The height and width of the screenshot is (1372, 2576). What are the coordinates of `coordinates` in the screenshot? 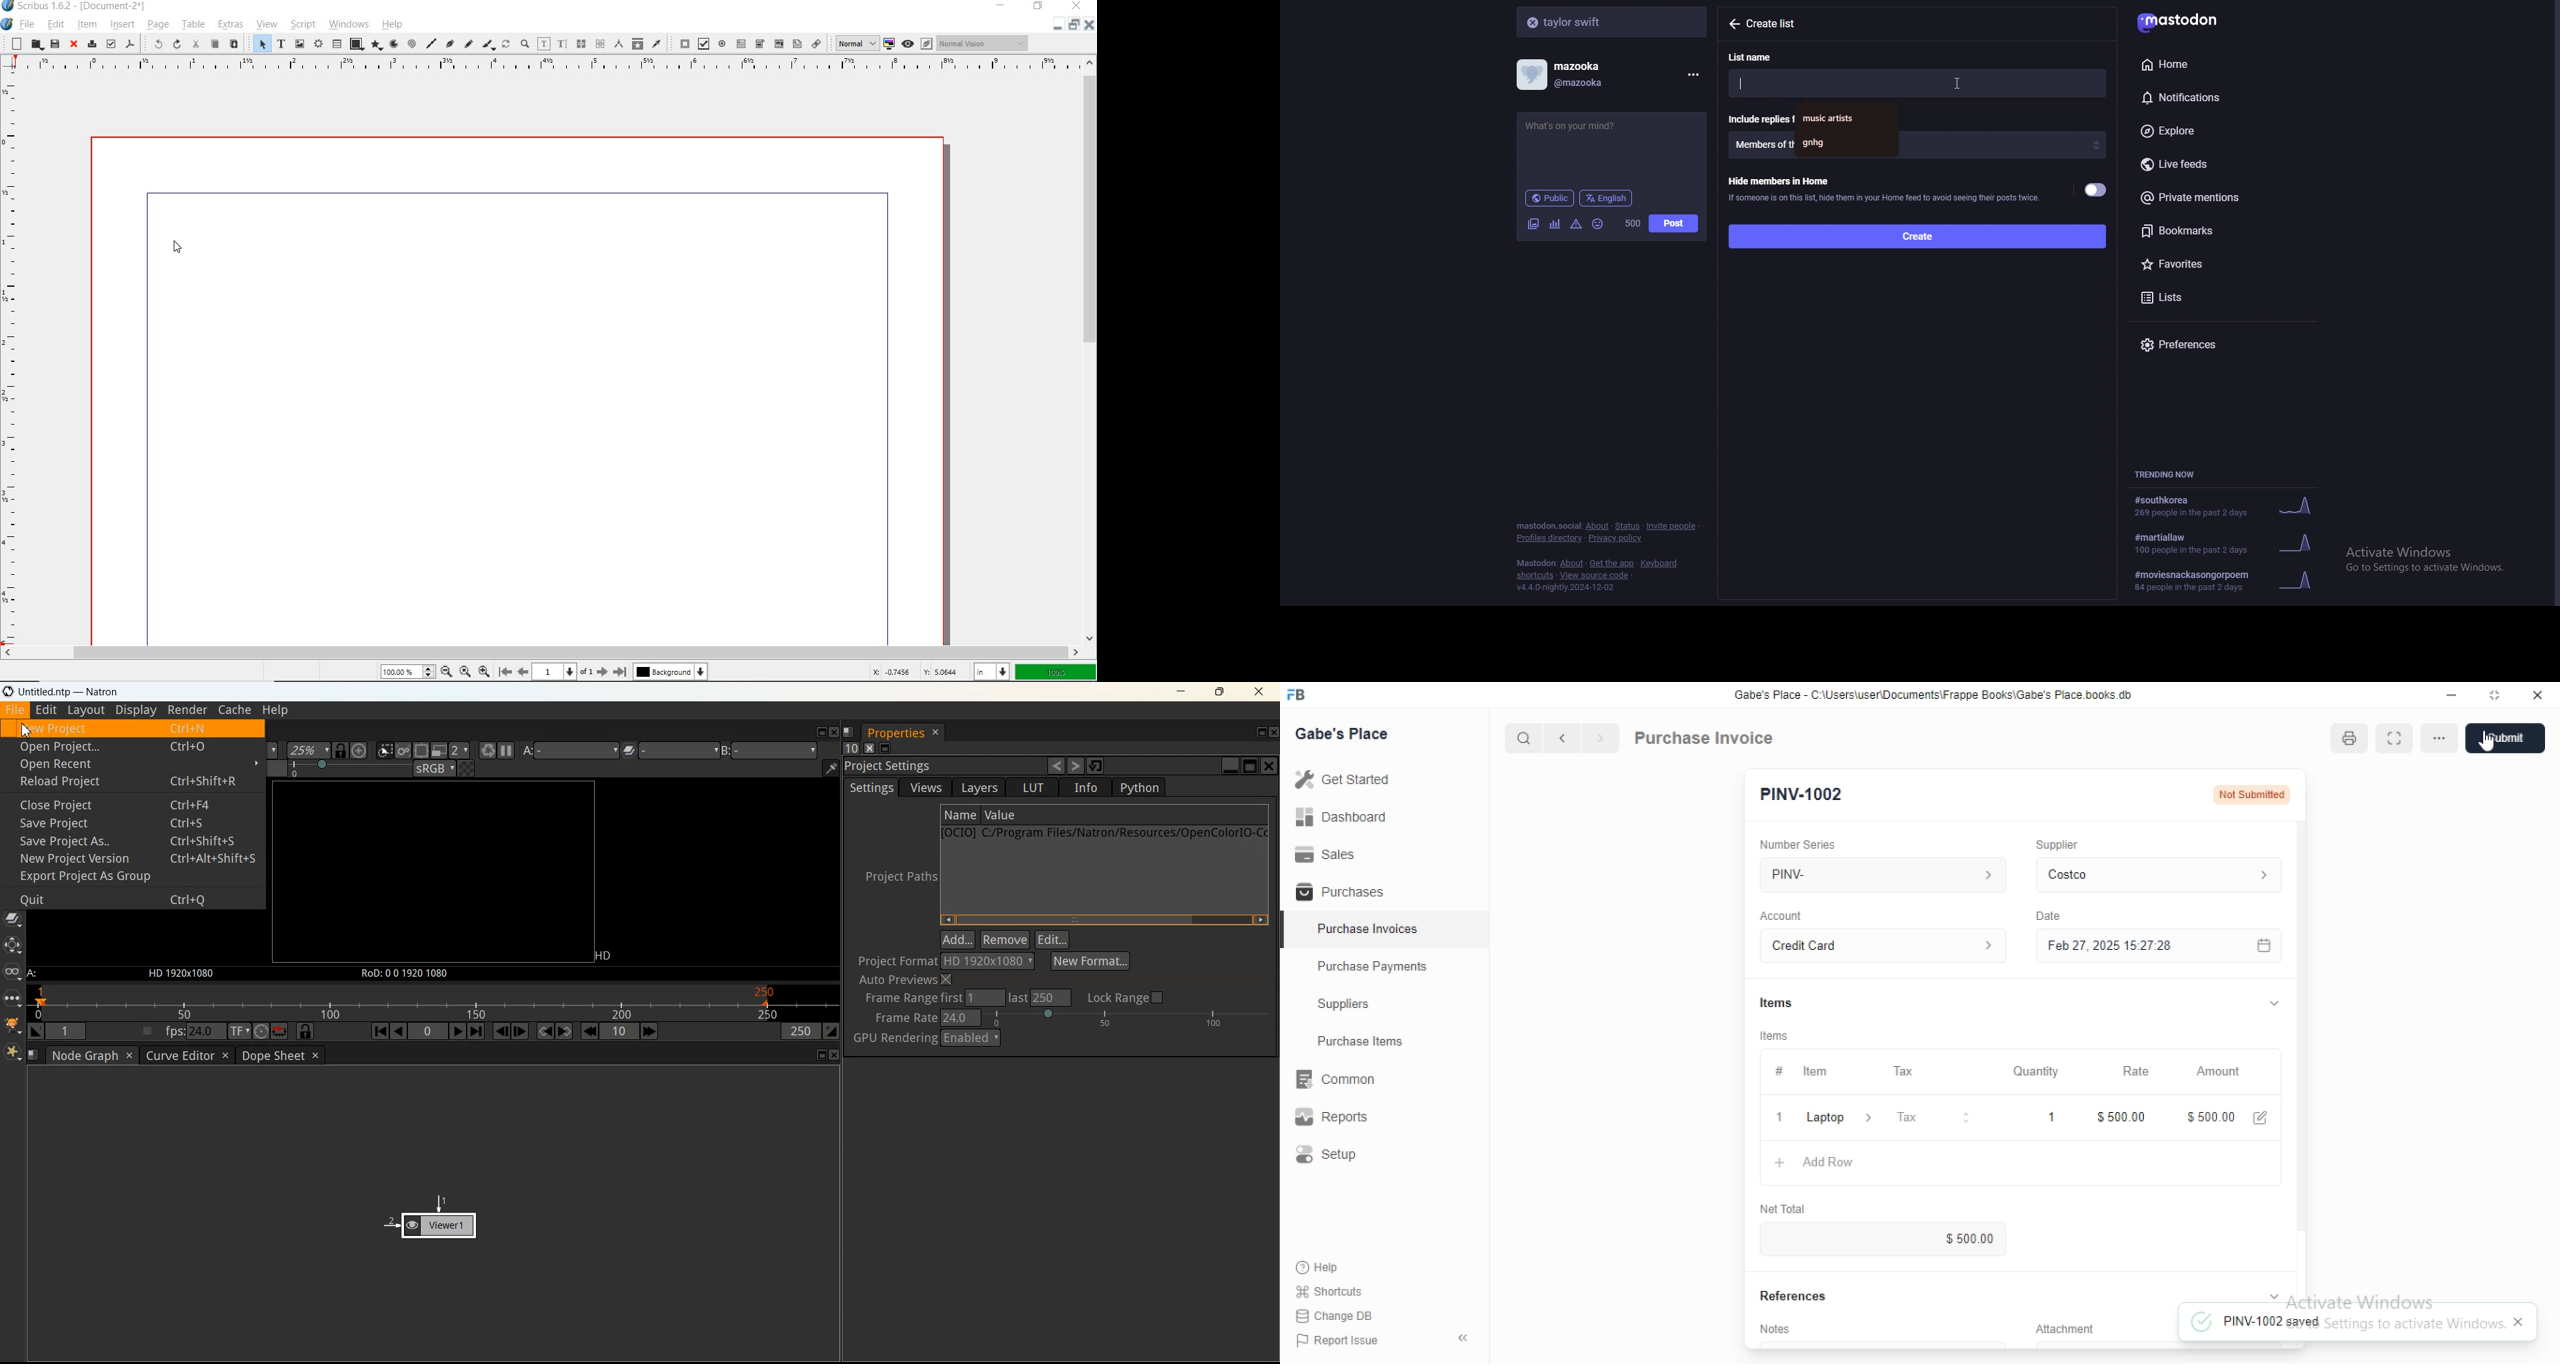 It's located at (915, 673).